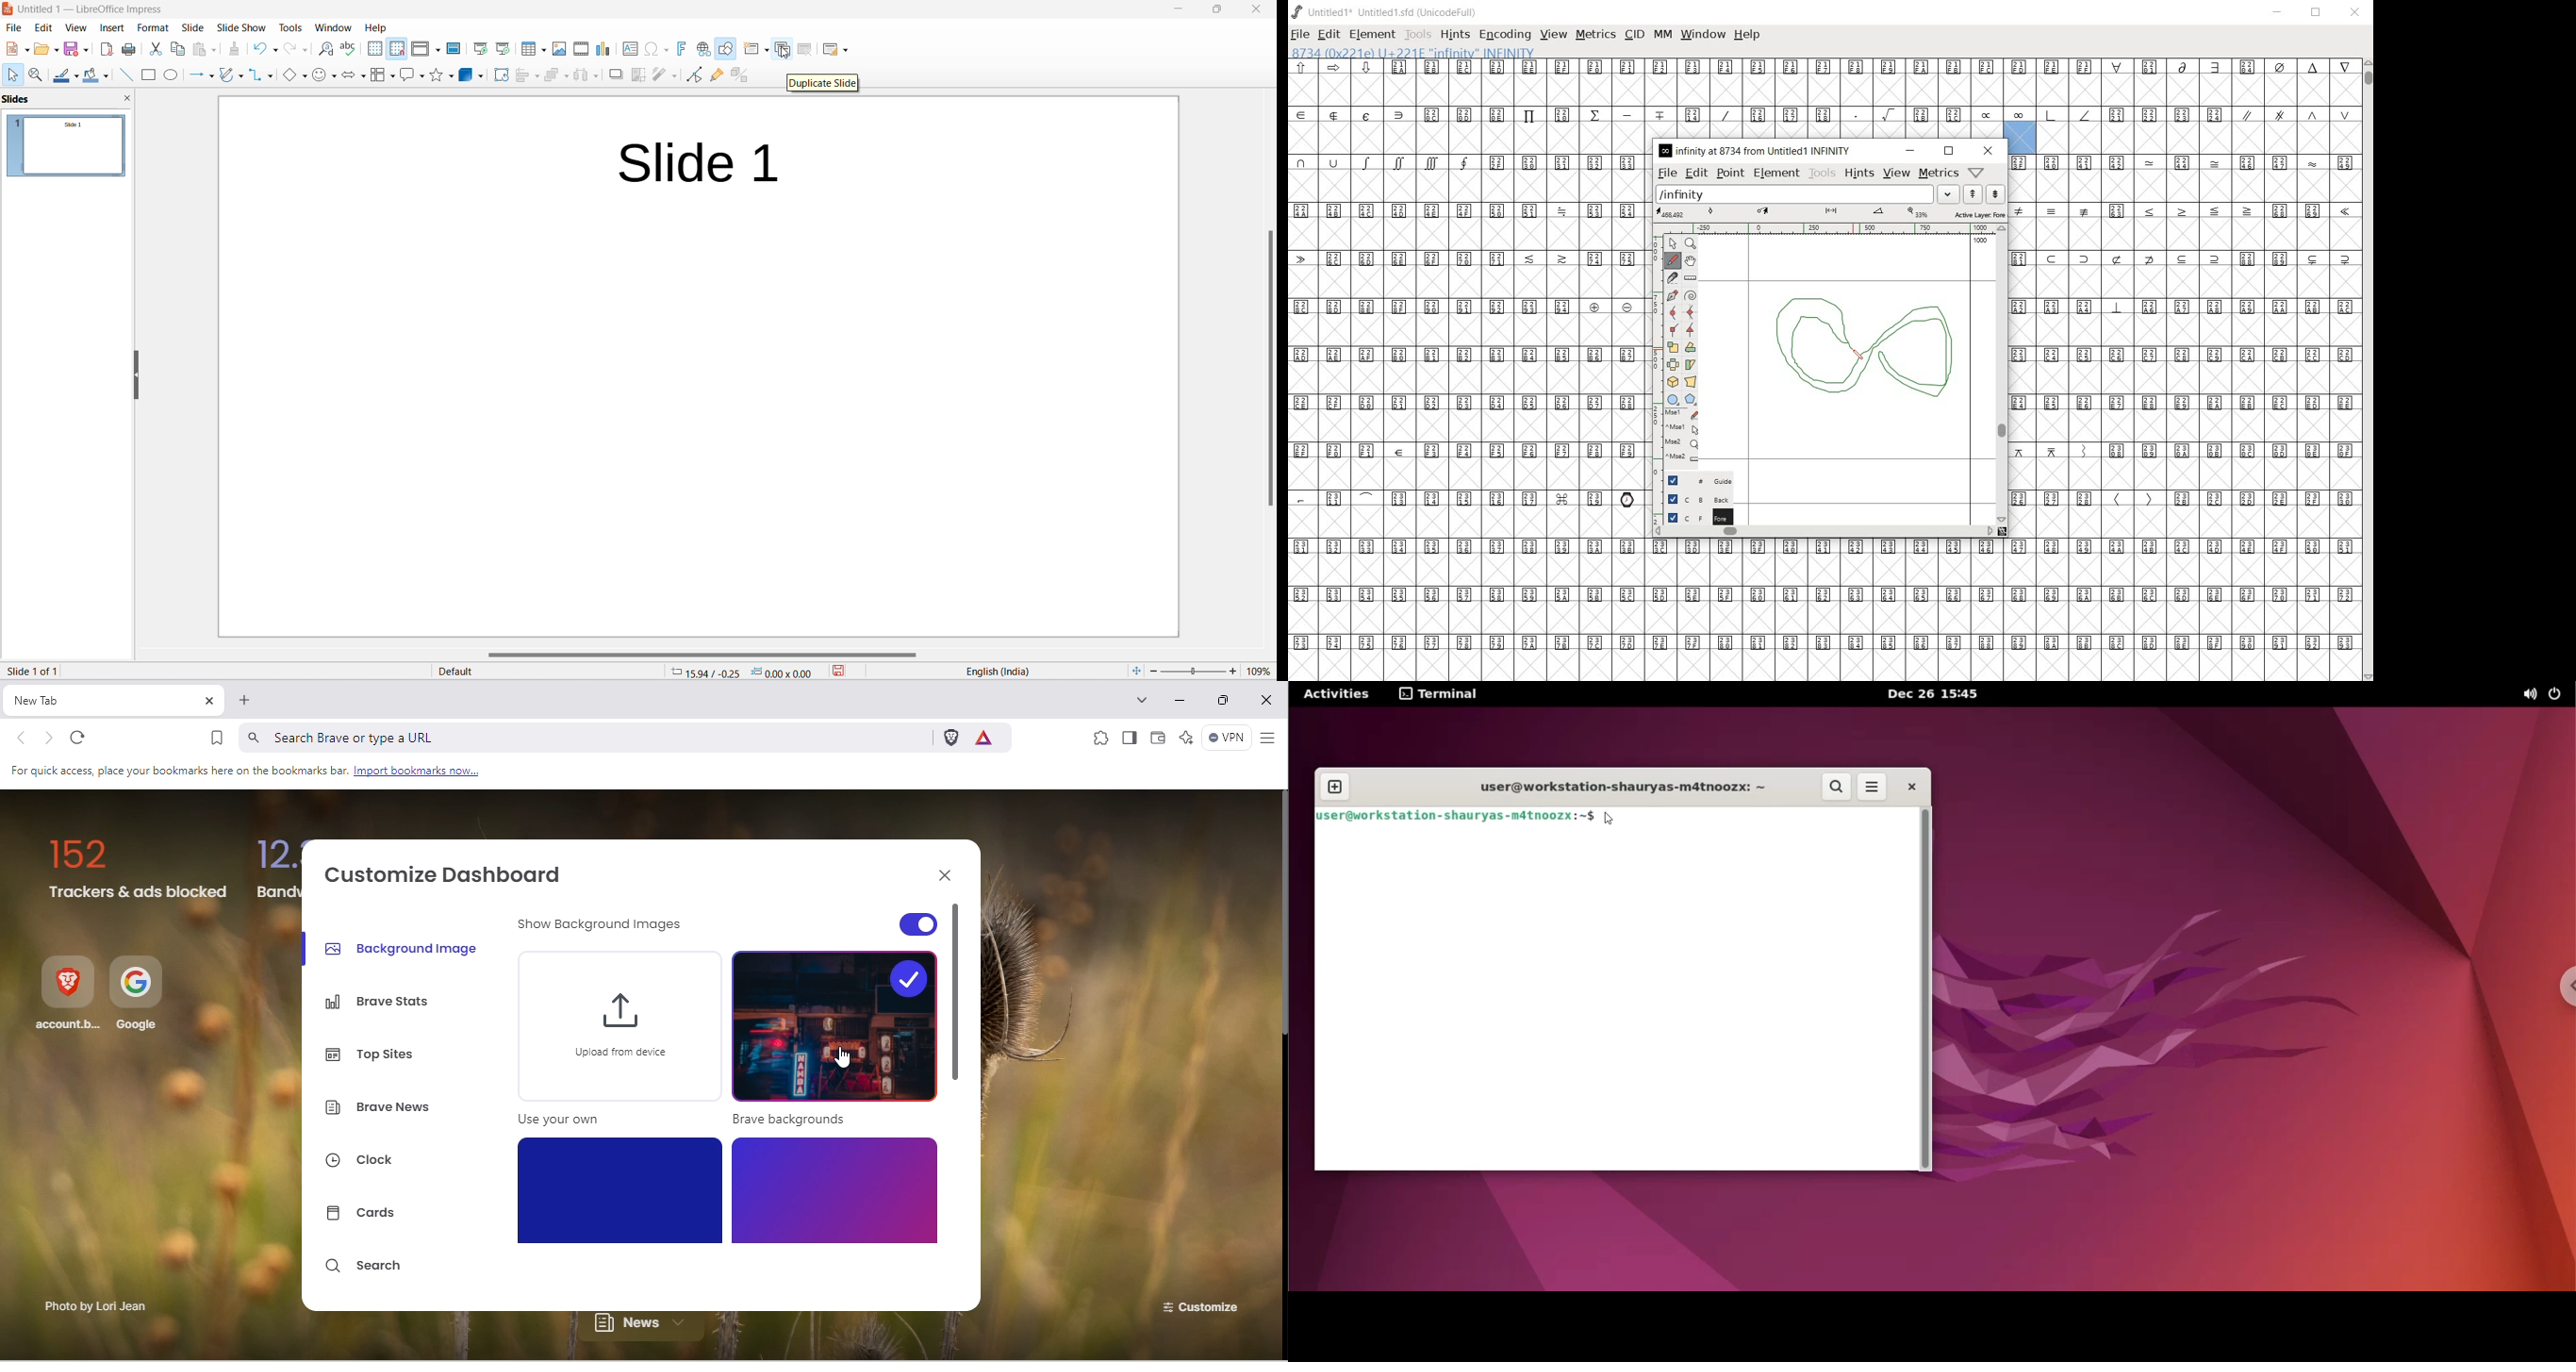  What do you see at coordinates (404, 947) in the screenshot?
I see `Background image` at bounding box center [404, 947].